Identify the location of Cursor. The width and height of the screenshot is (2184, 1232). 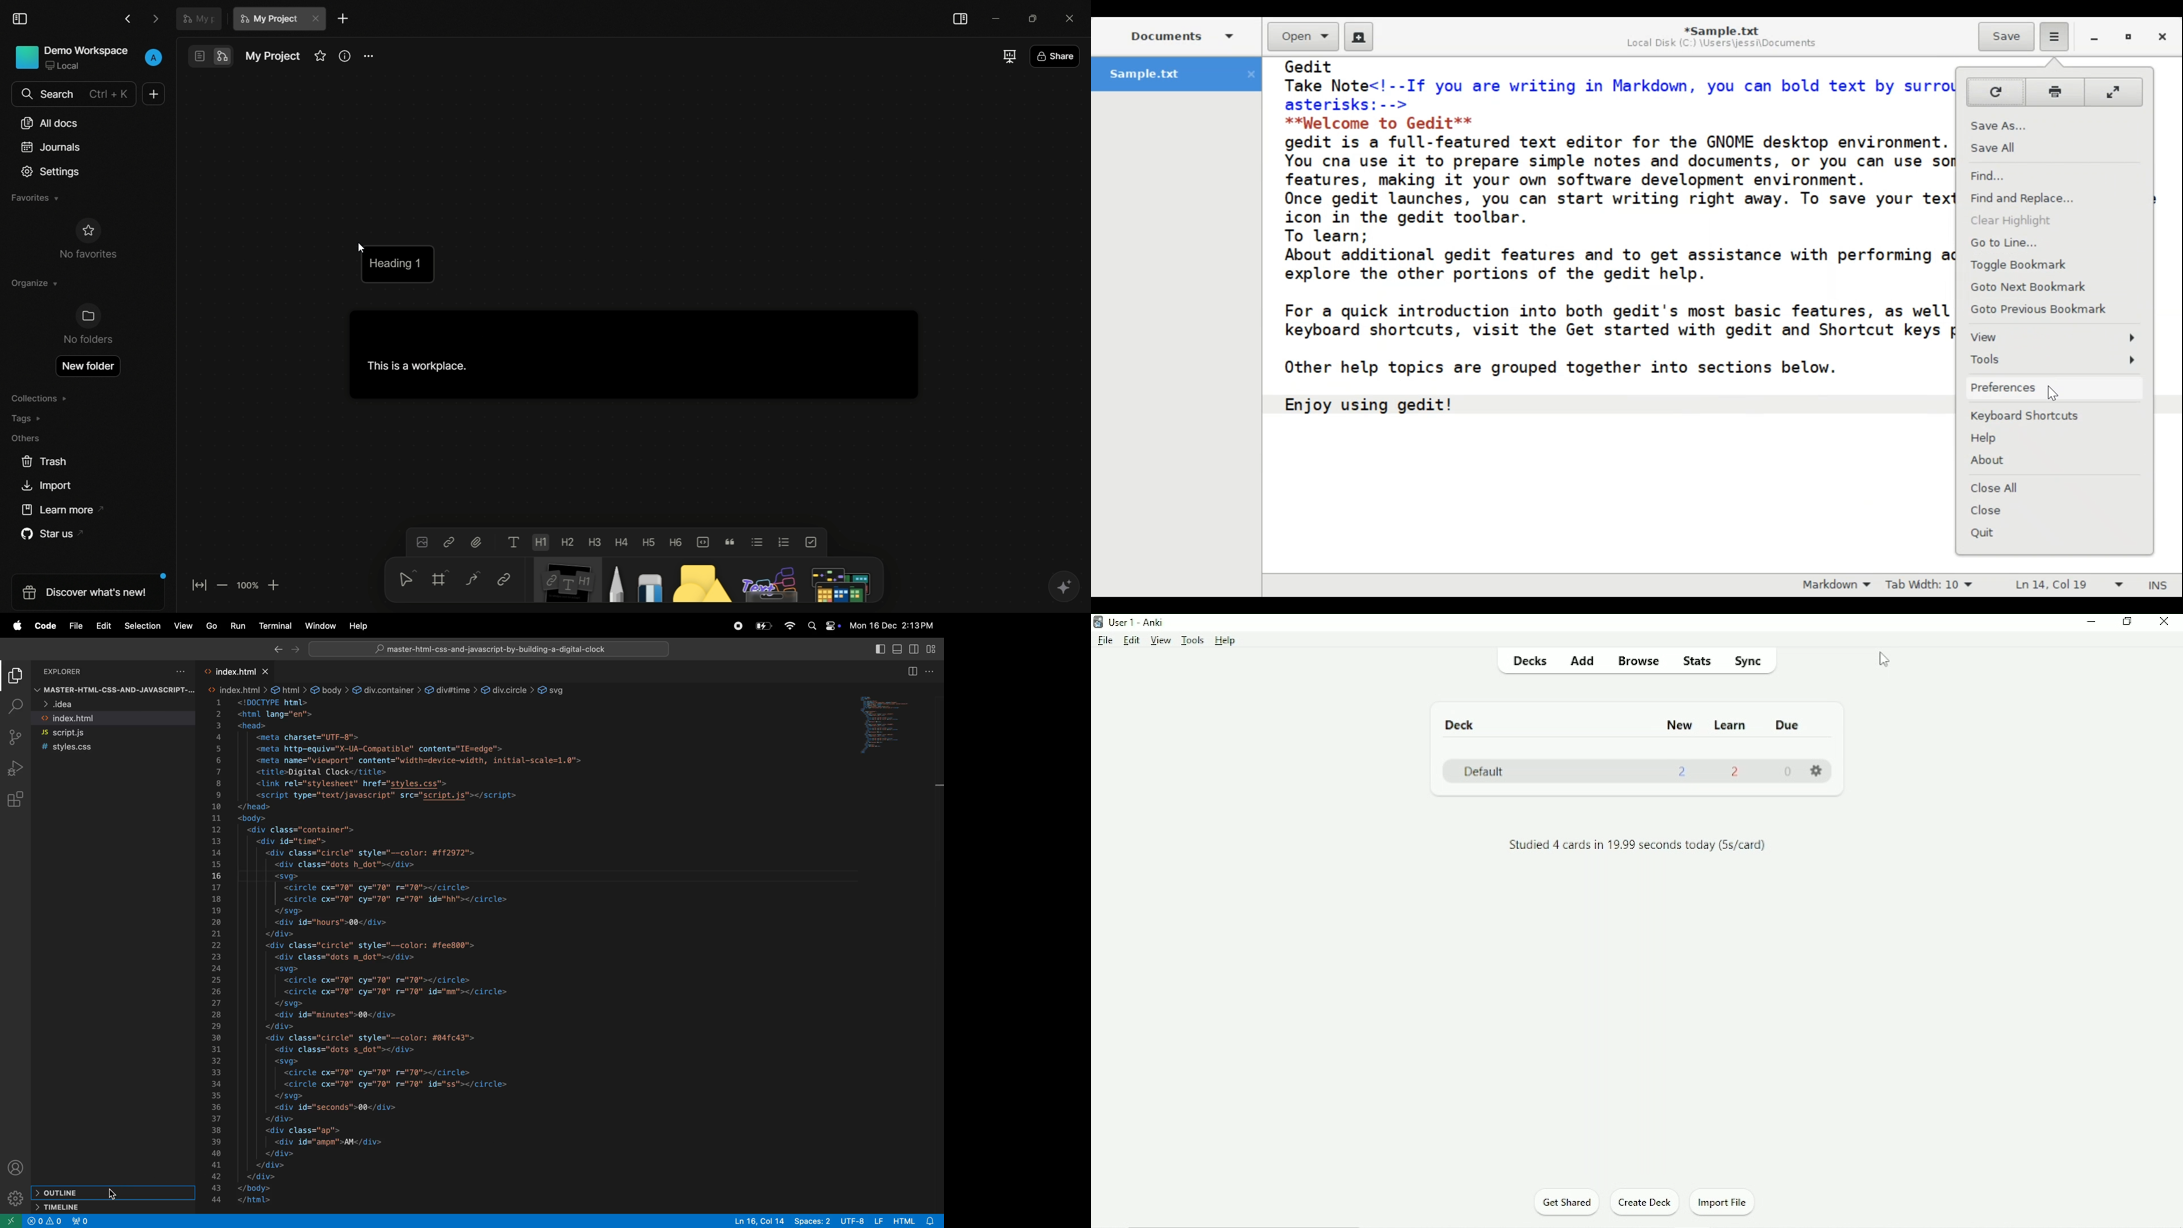
(2052, 394).